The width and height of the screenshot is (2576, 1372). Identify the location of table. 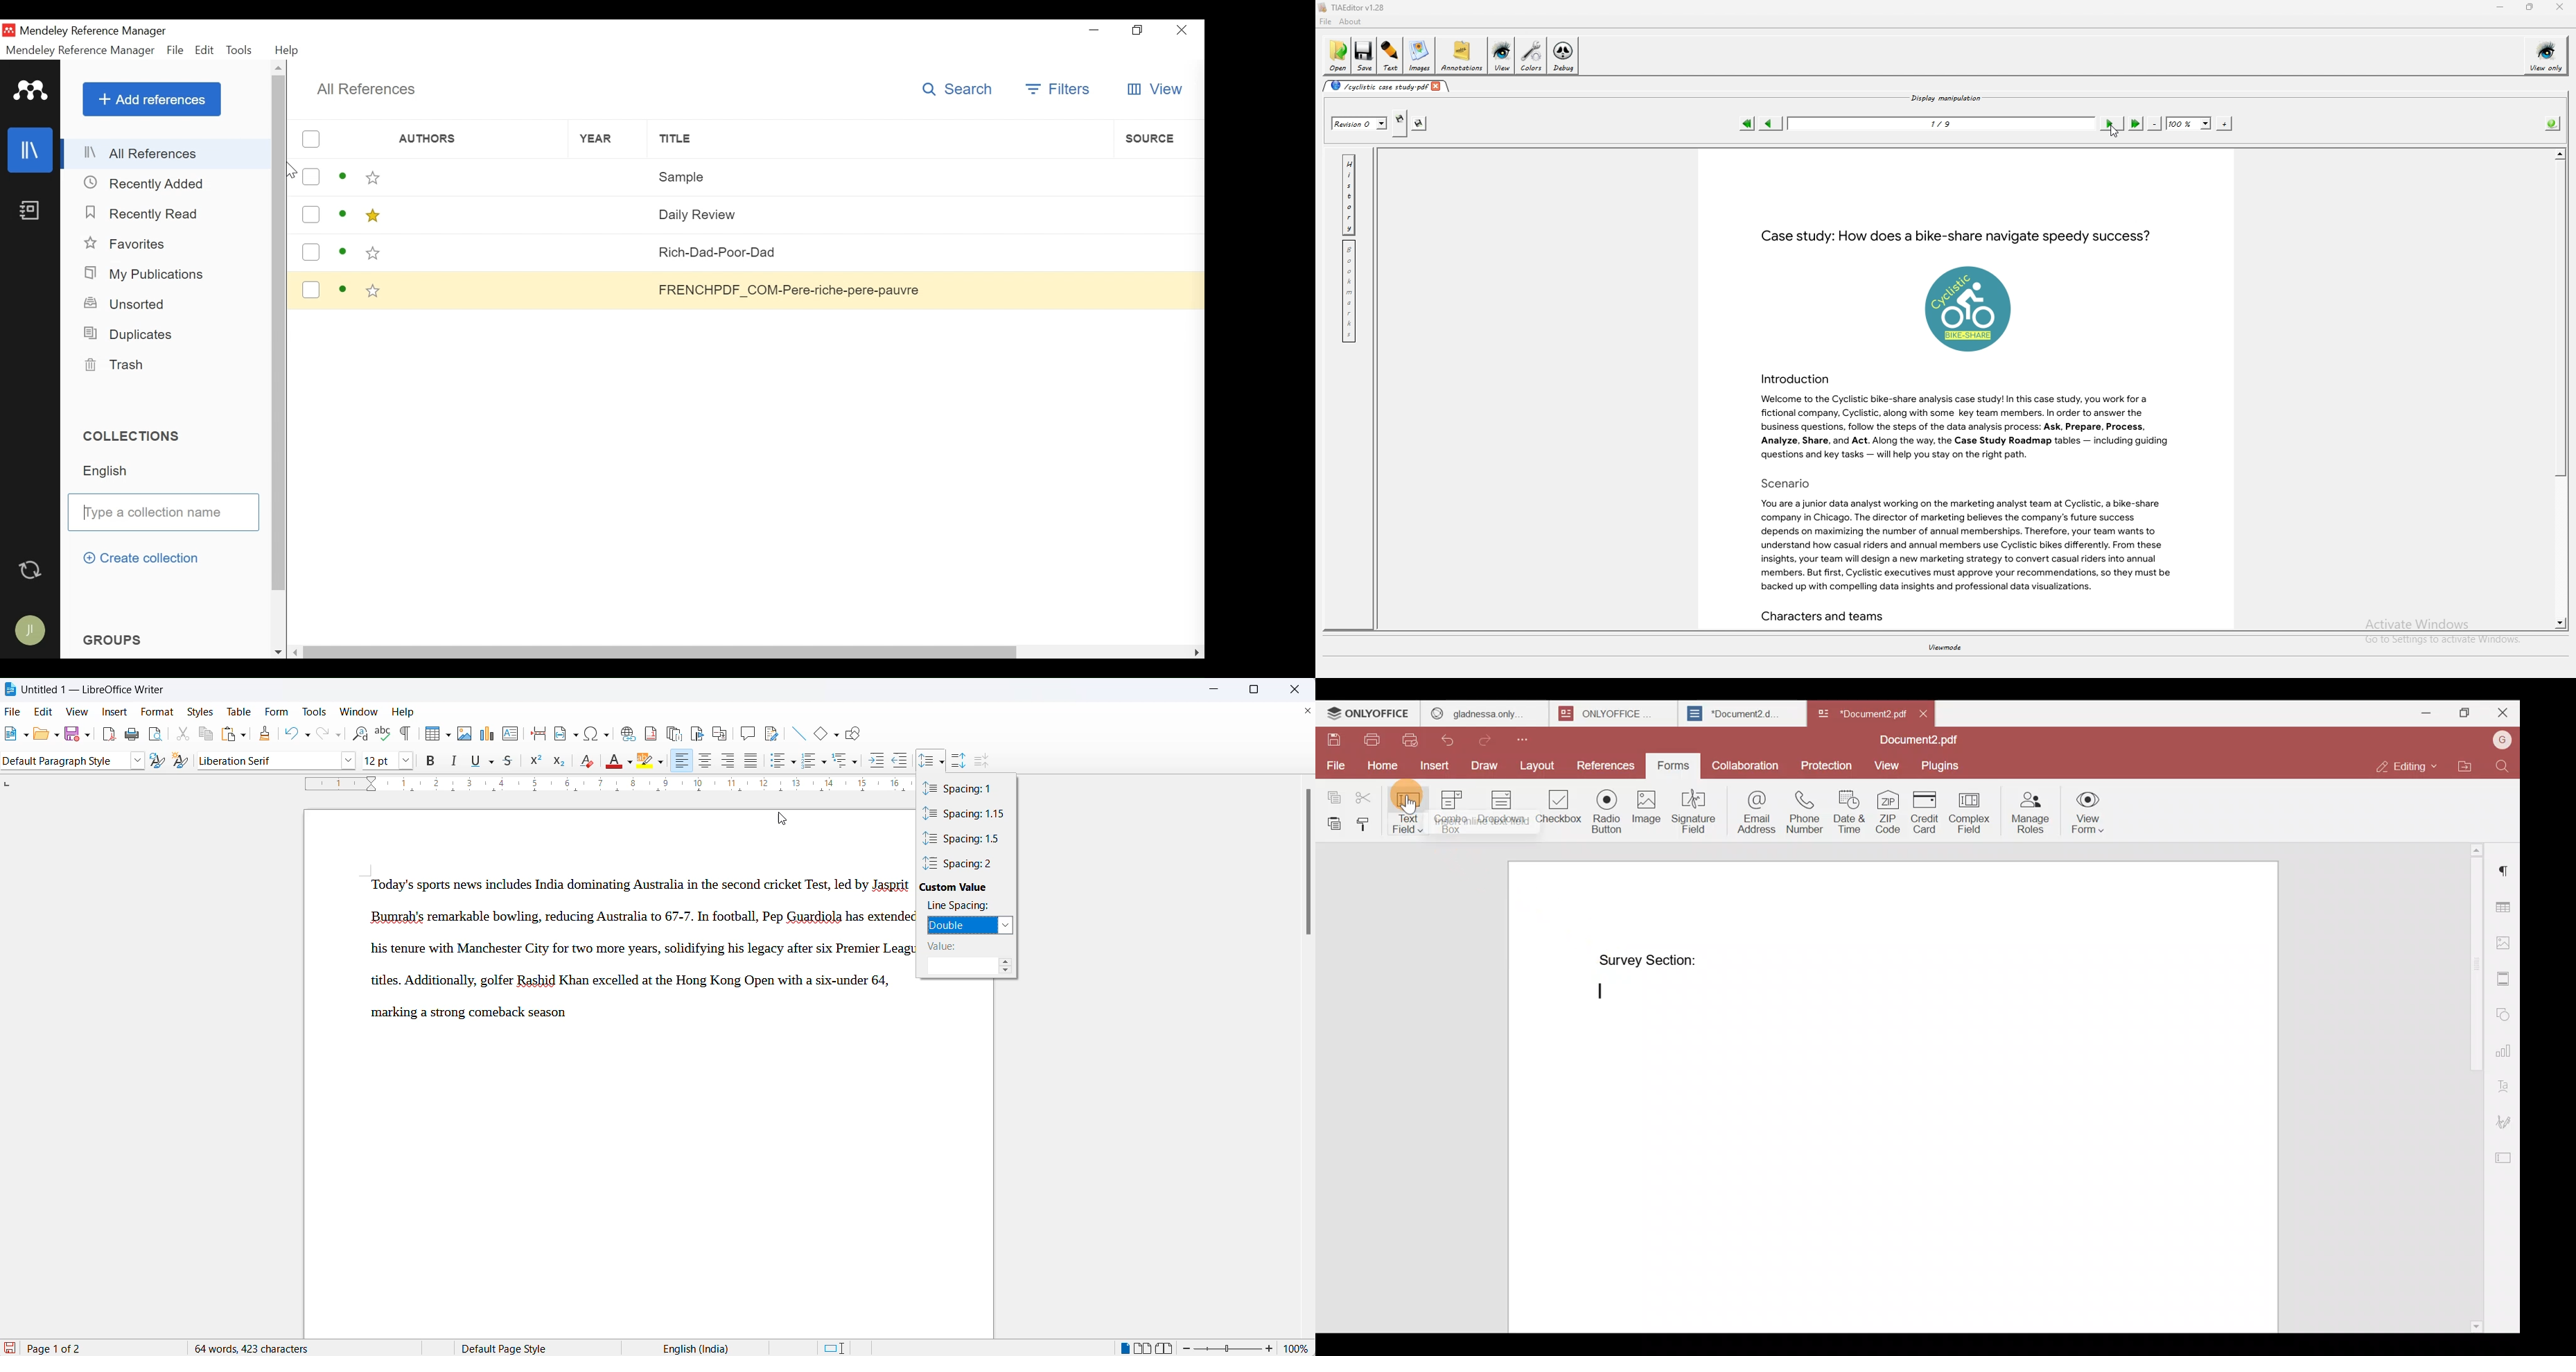
(240, 709).